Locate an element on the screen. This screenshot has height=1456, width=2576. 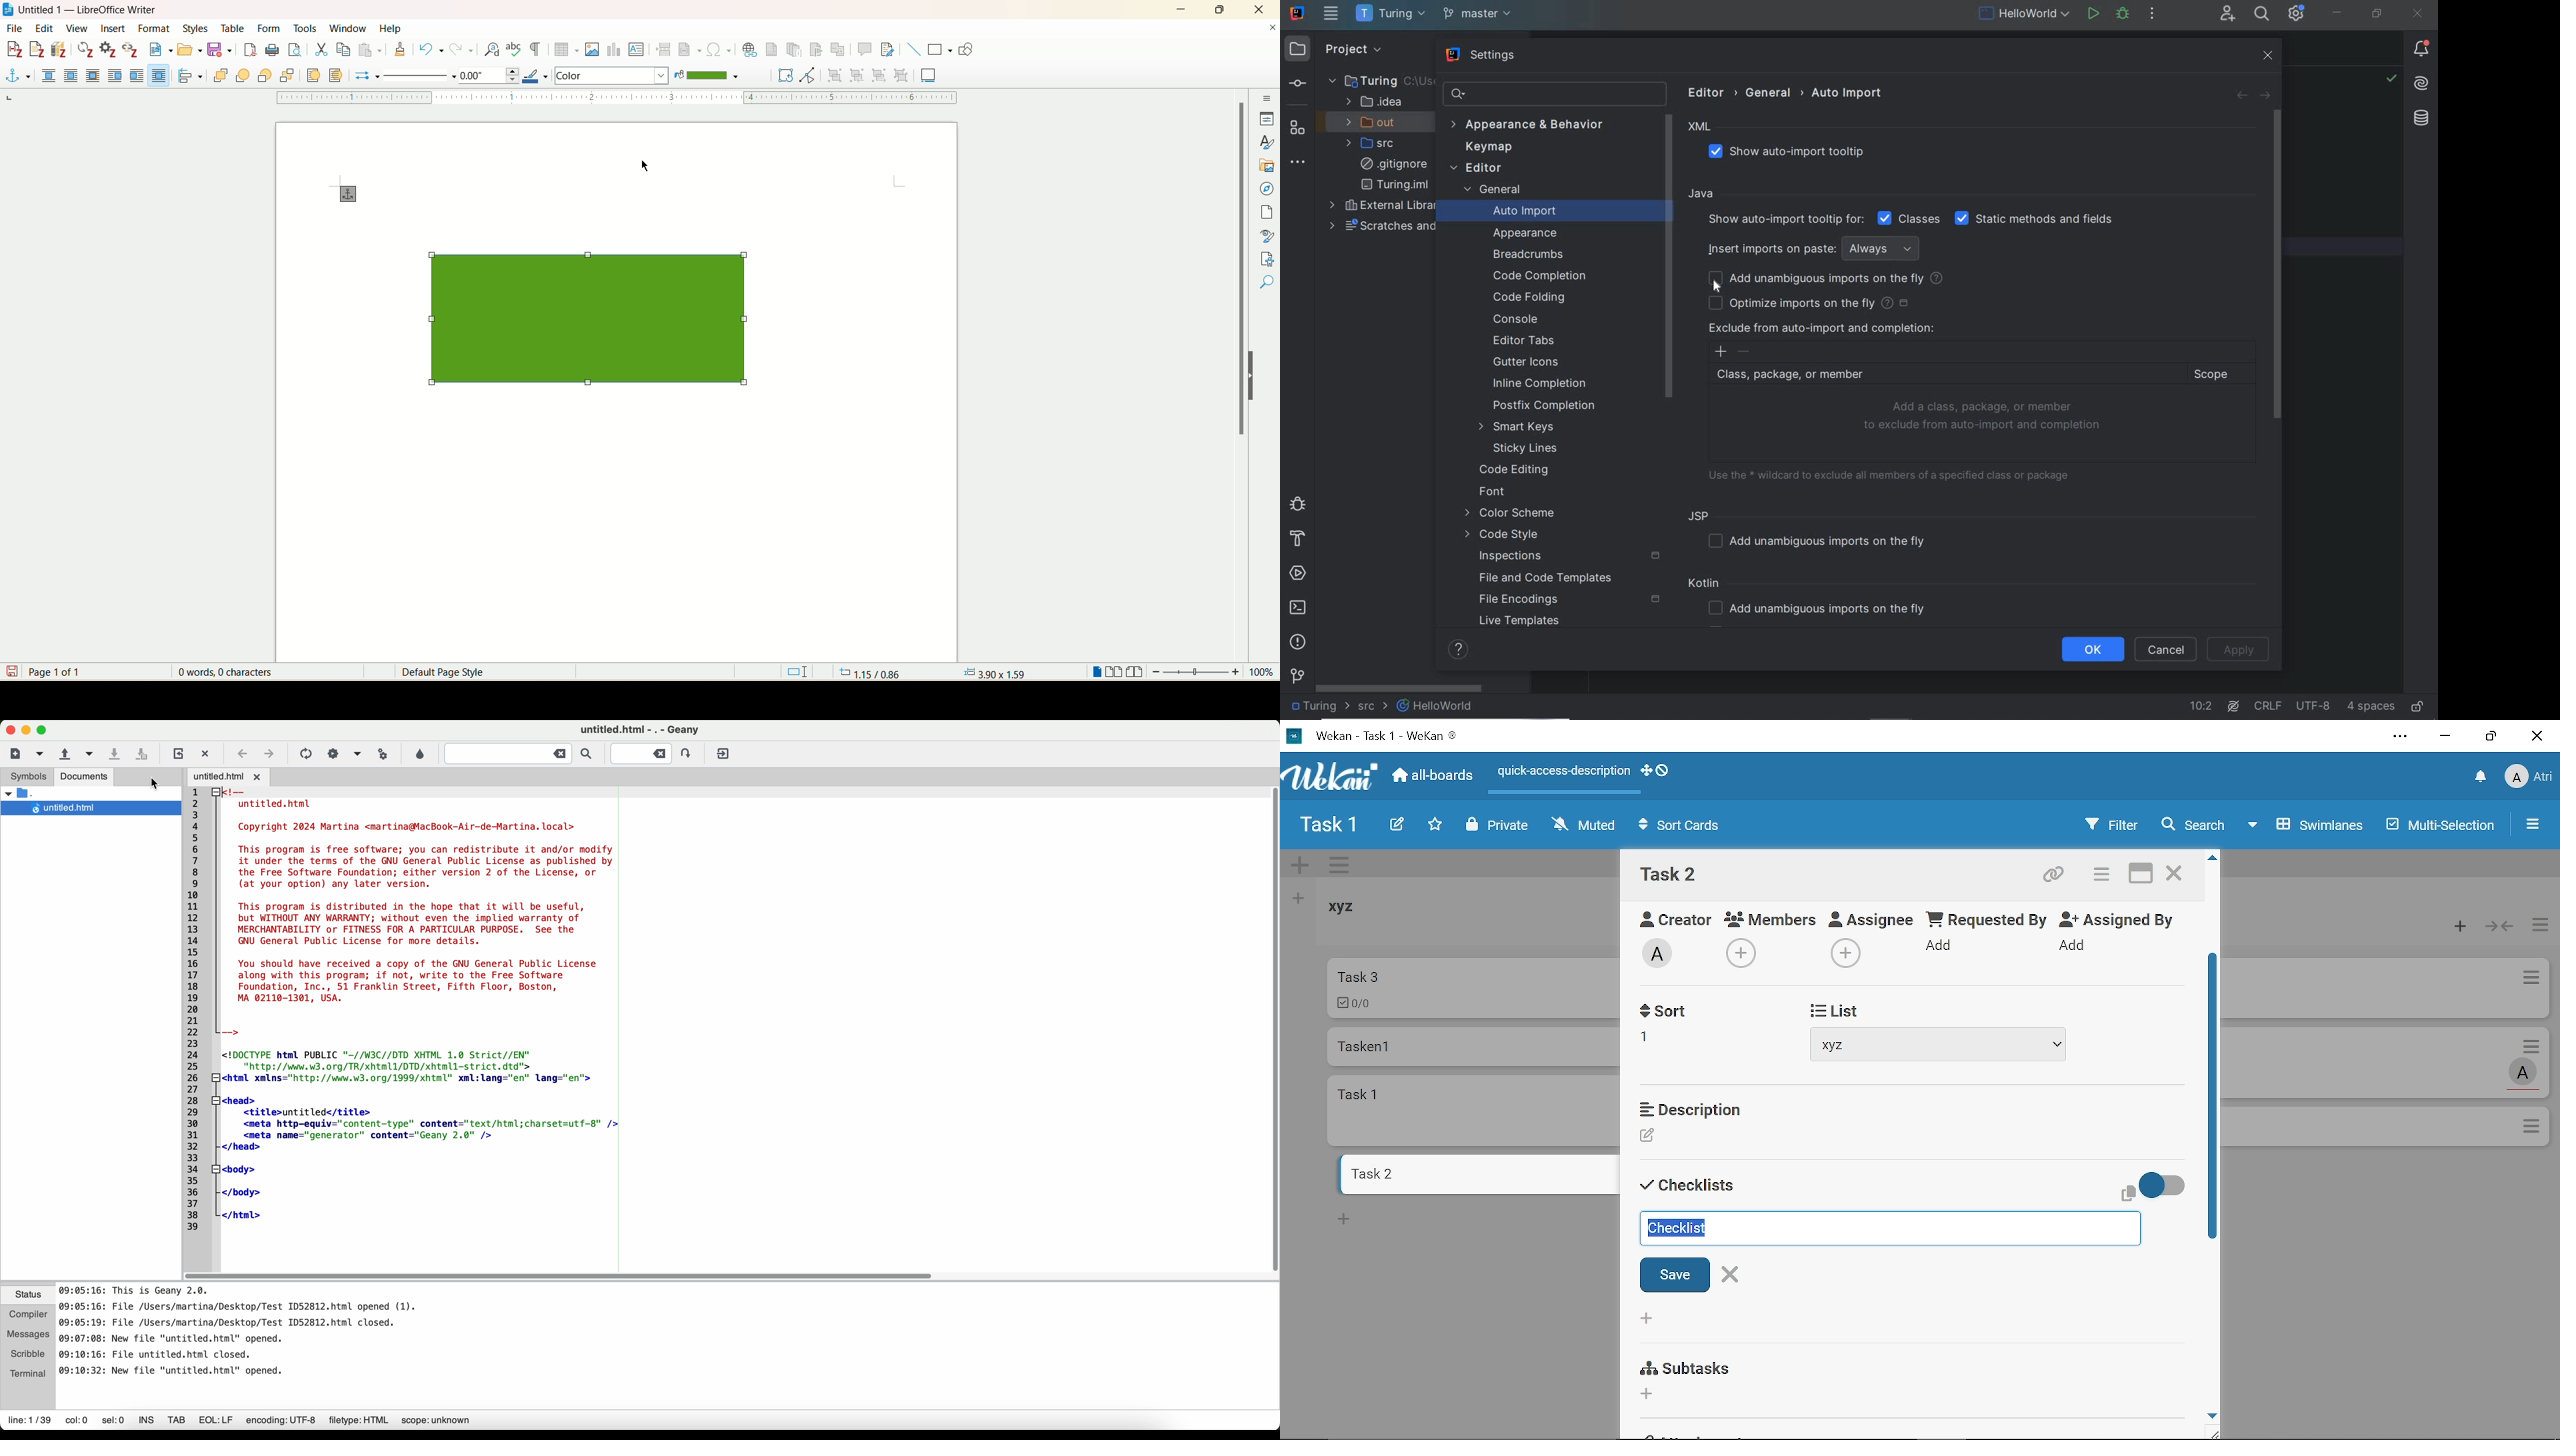
colors is located at coordinates (613, 75).